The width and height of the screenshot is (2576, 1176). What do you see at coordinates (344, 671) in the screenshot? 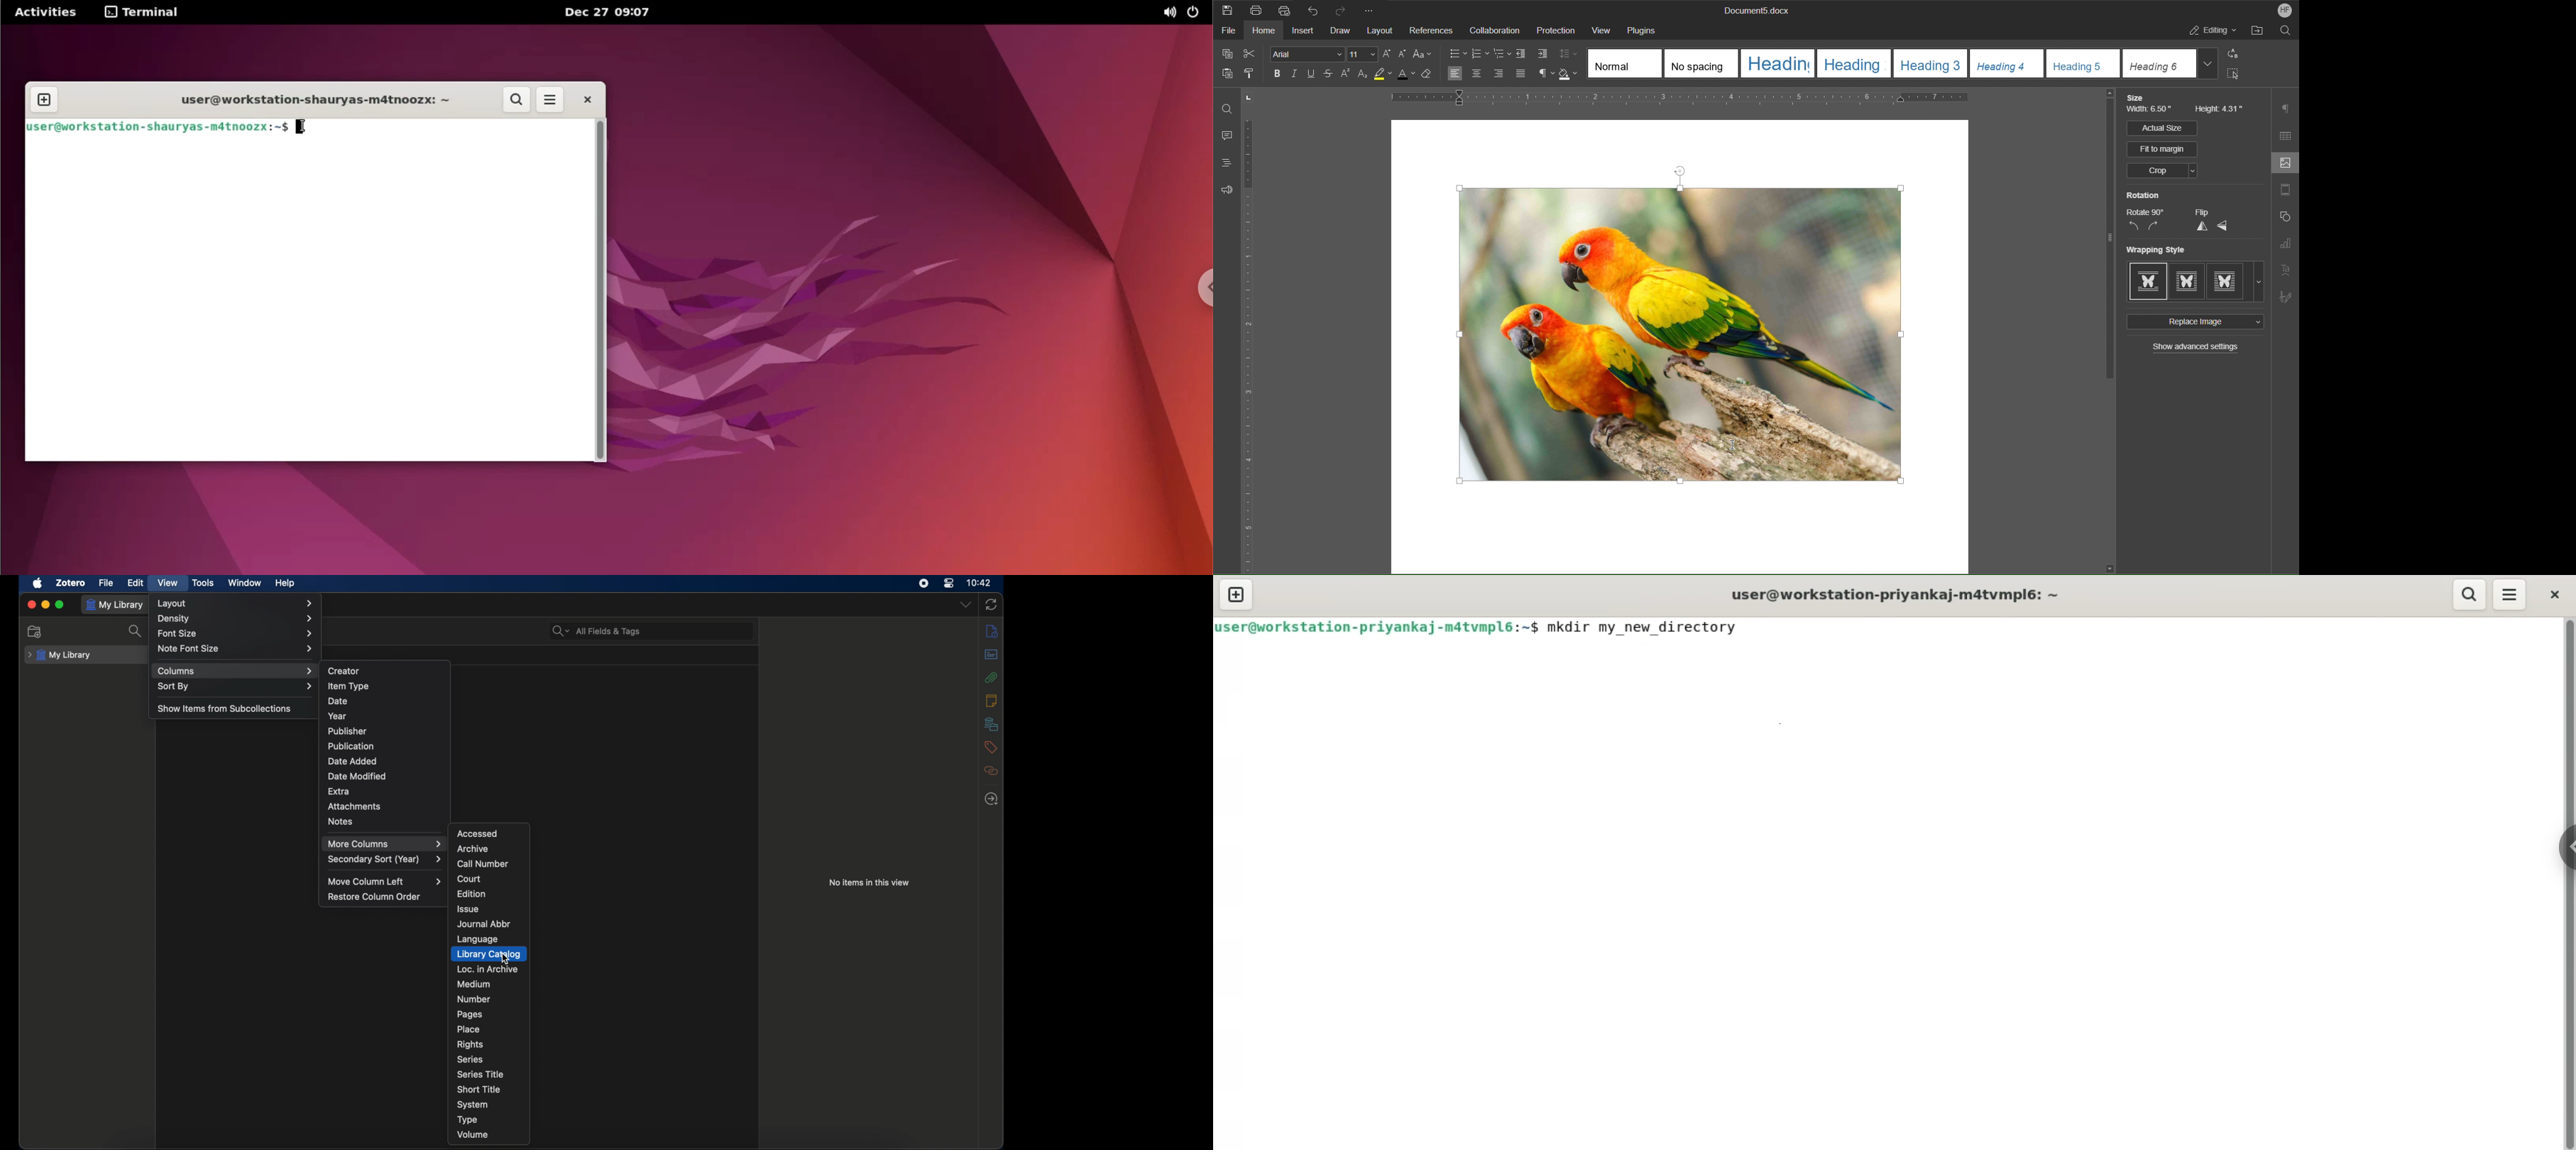
I see `creator` at bounding box center [344, 671].